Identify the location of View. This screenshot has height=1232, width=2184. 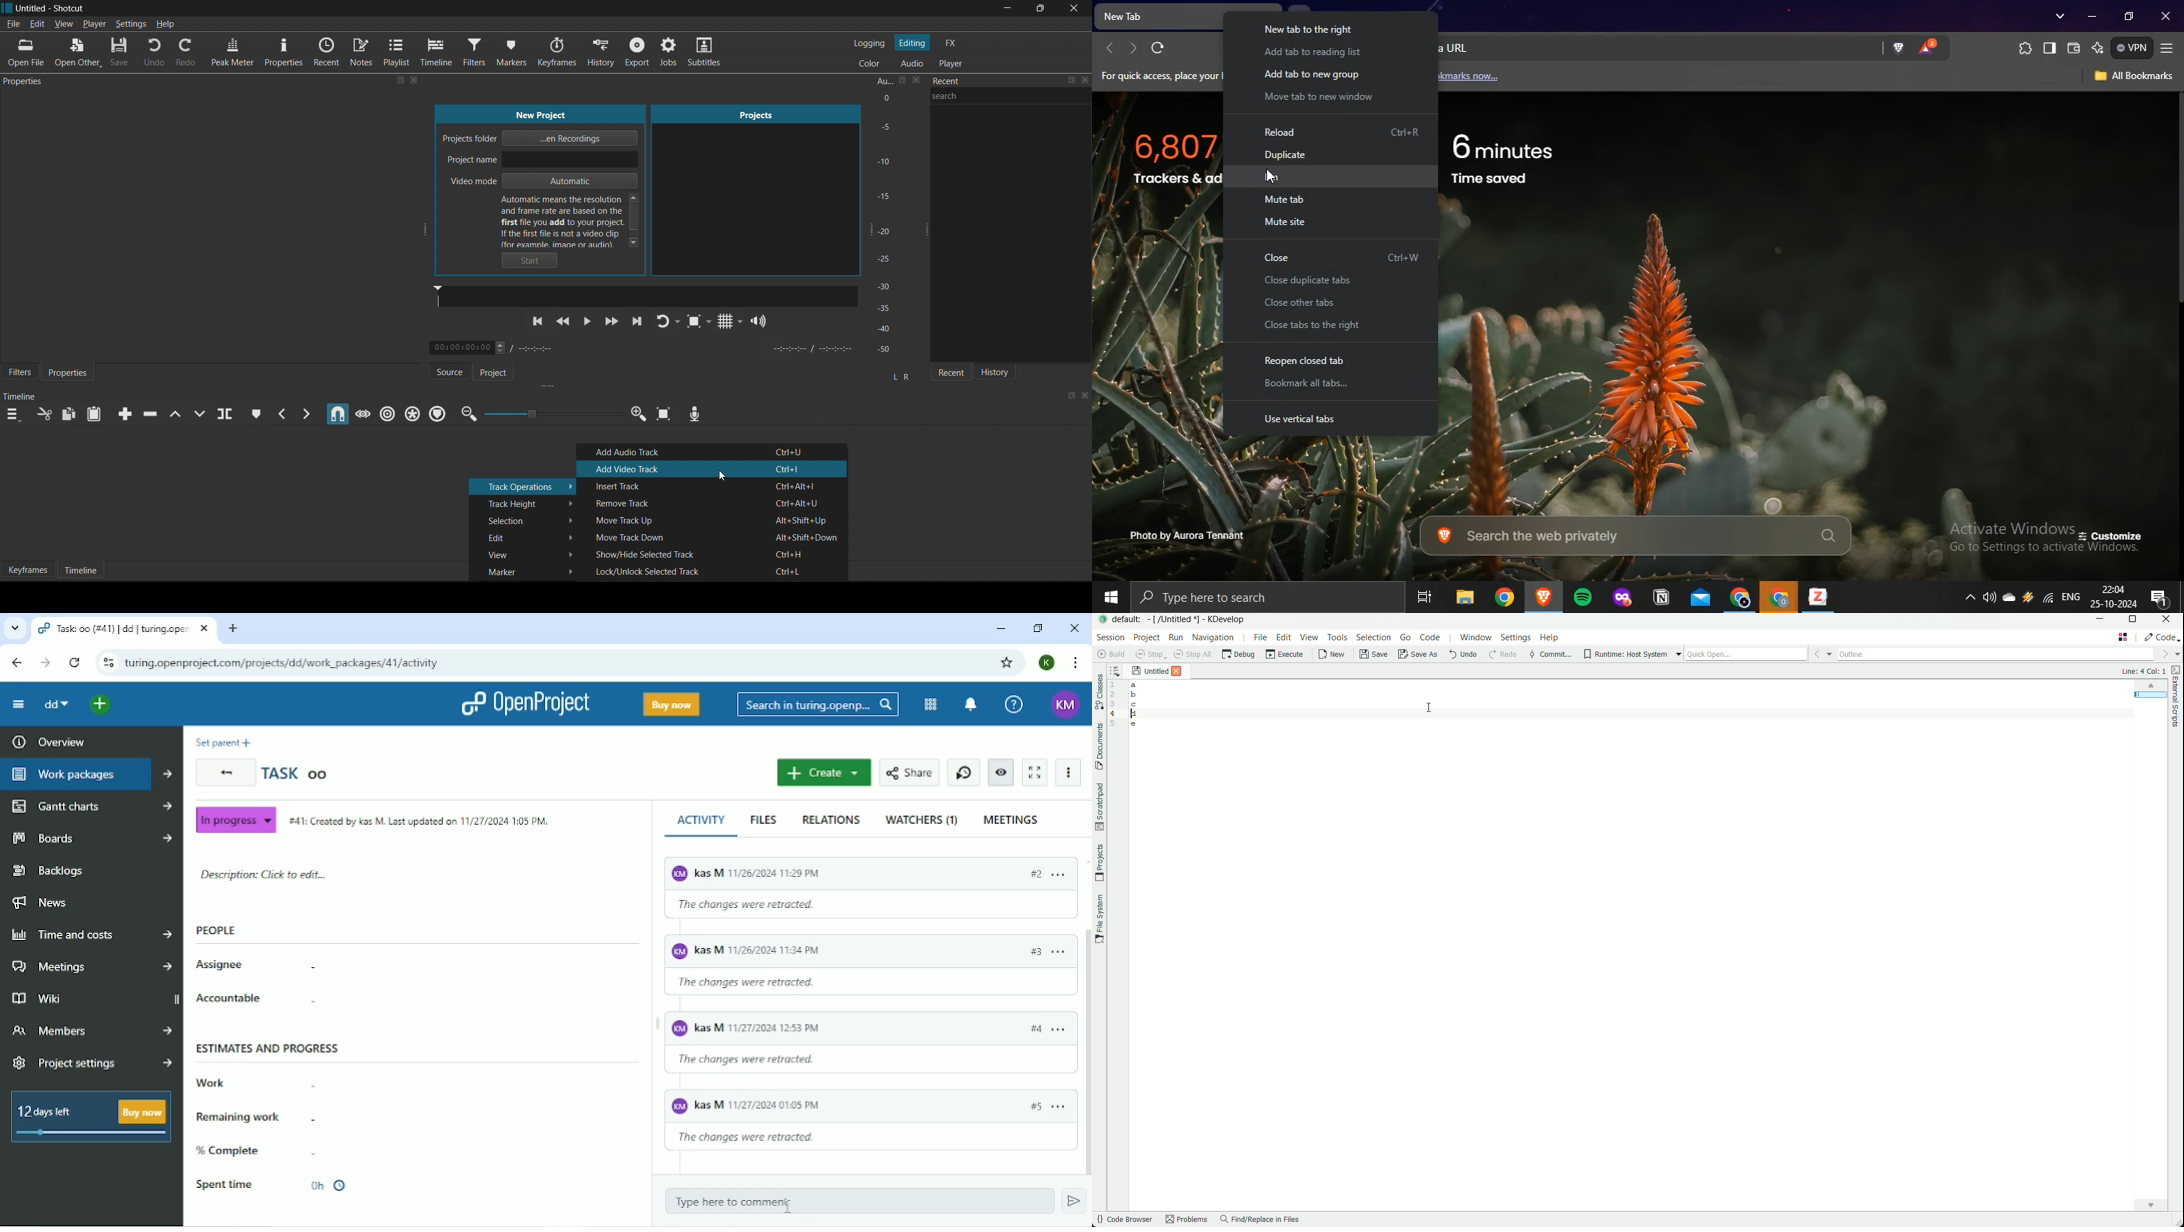
(524, 552).